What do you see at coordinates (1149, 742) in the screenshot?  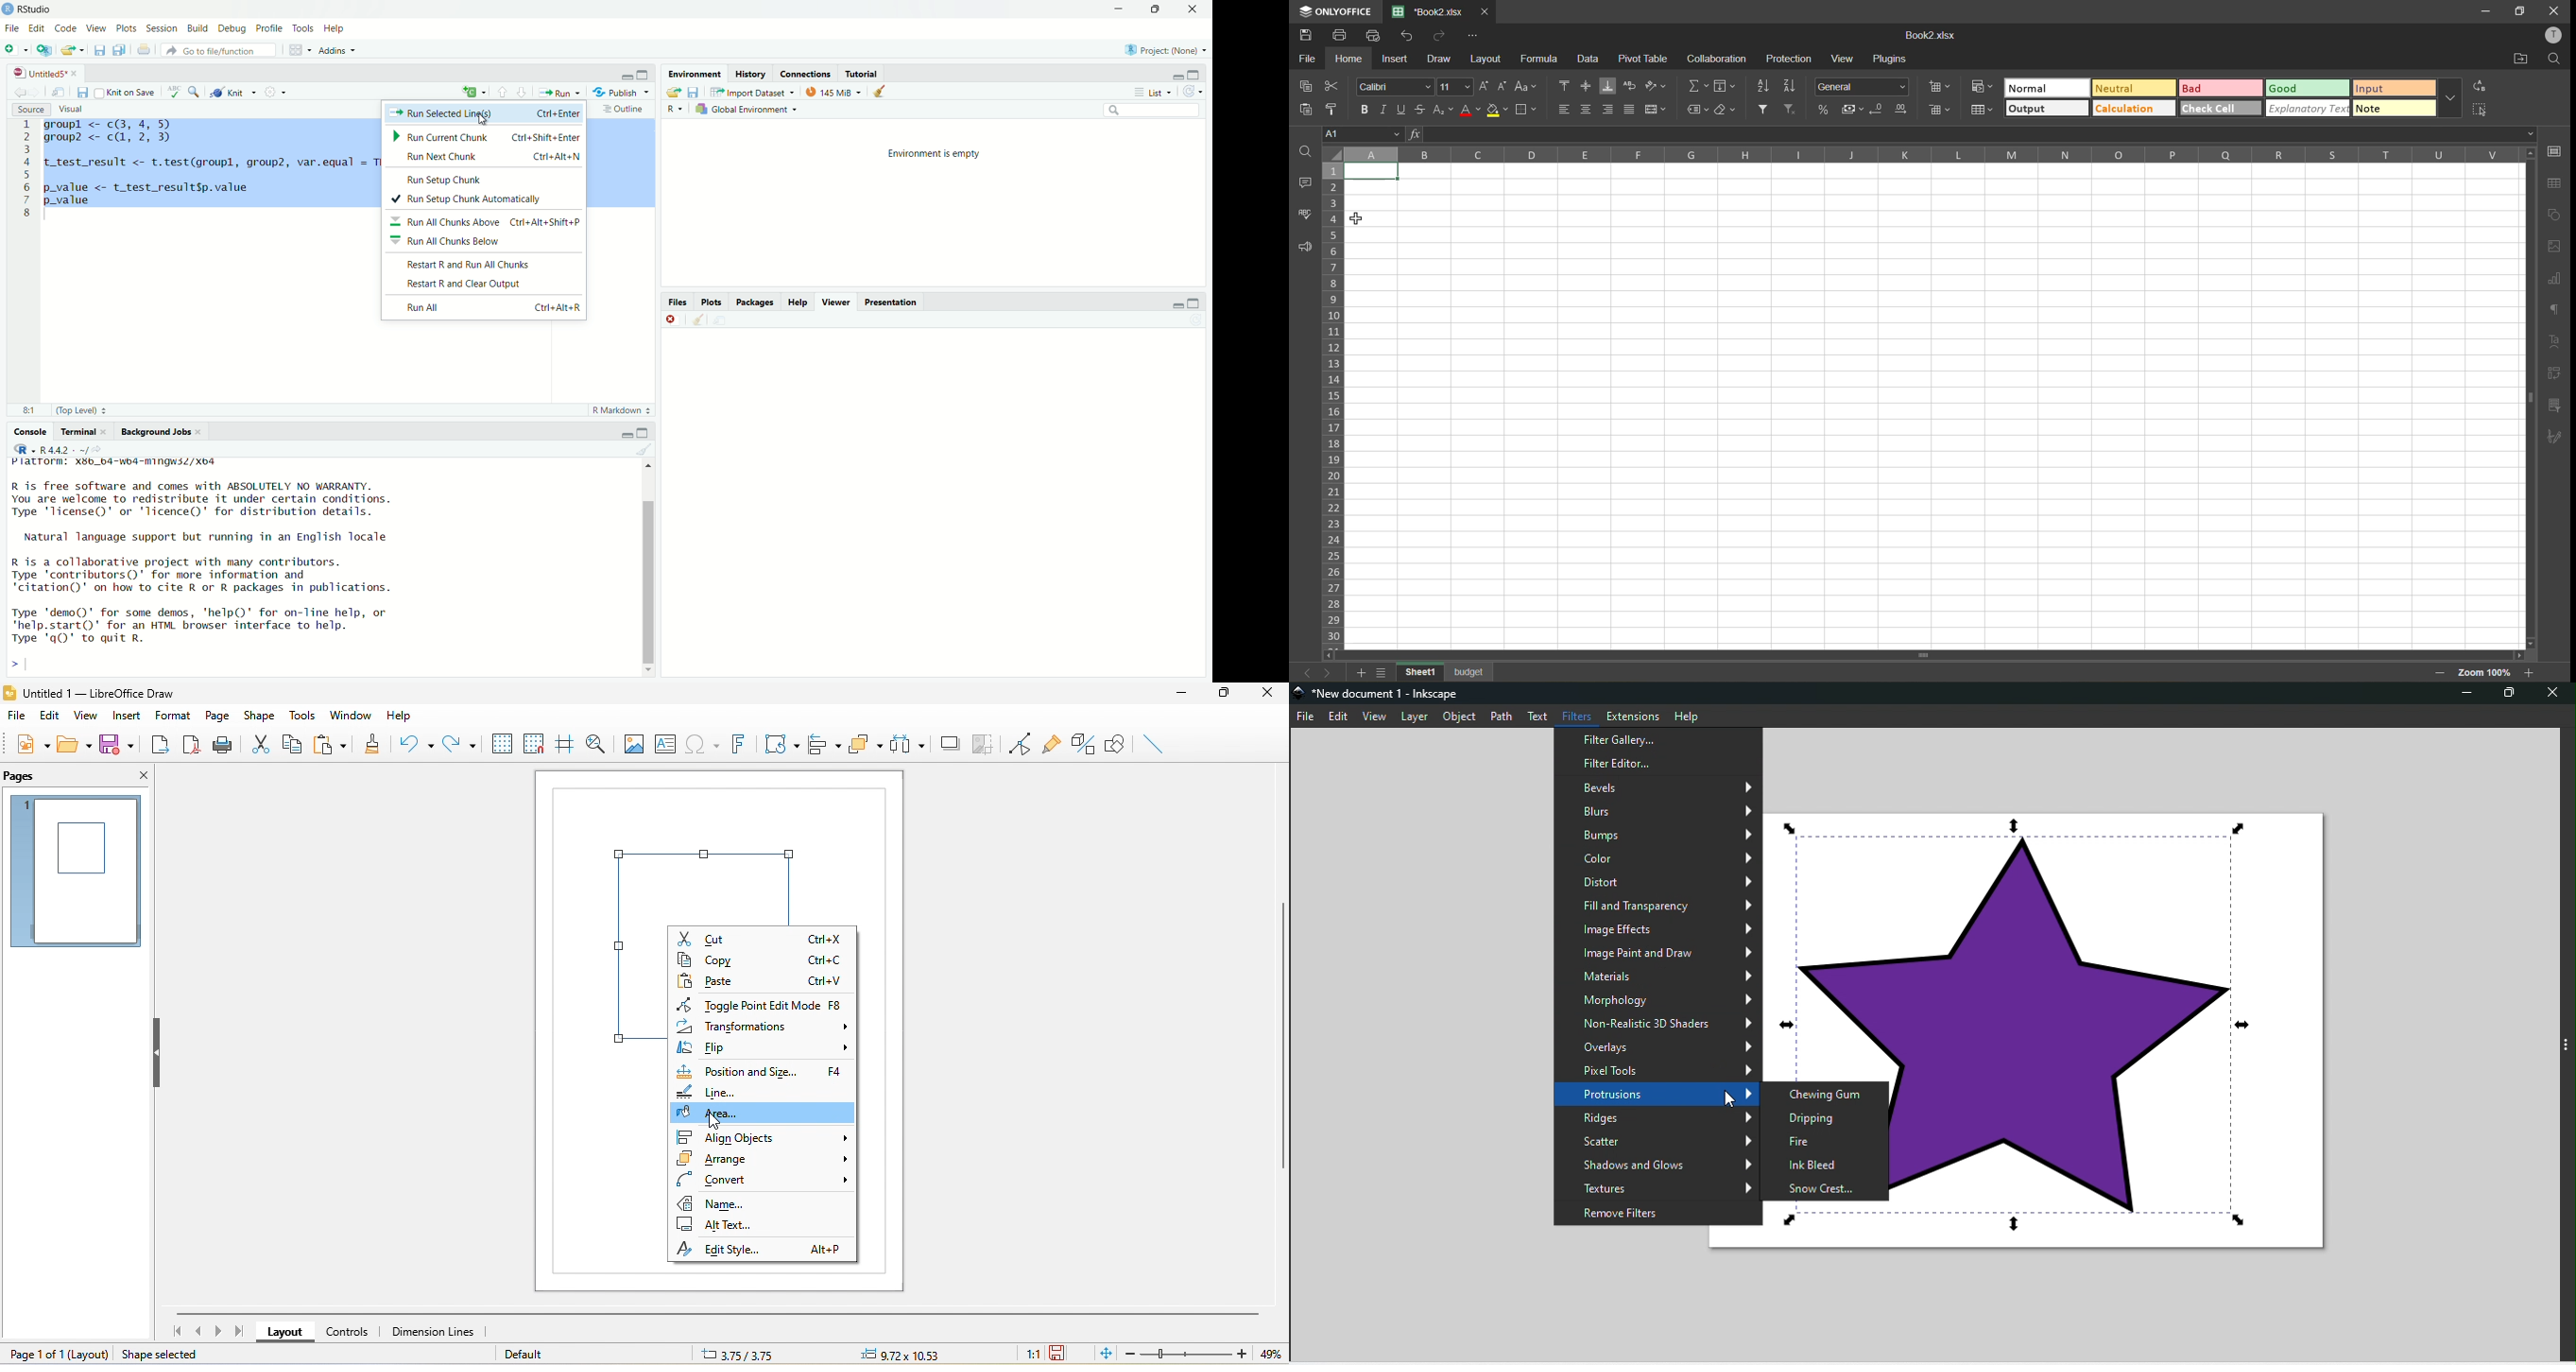 I see `insert line` at bounding box center [1149, 742].